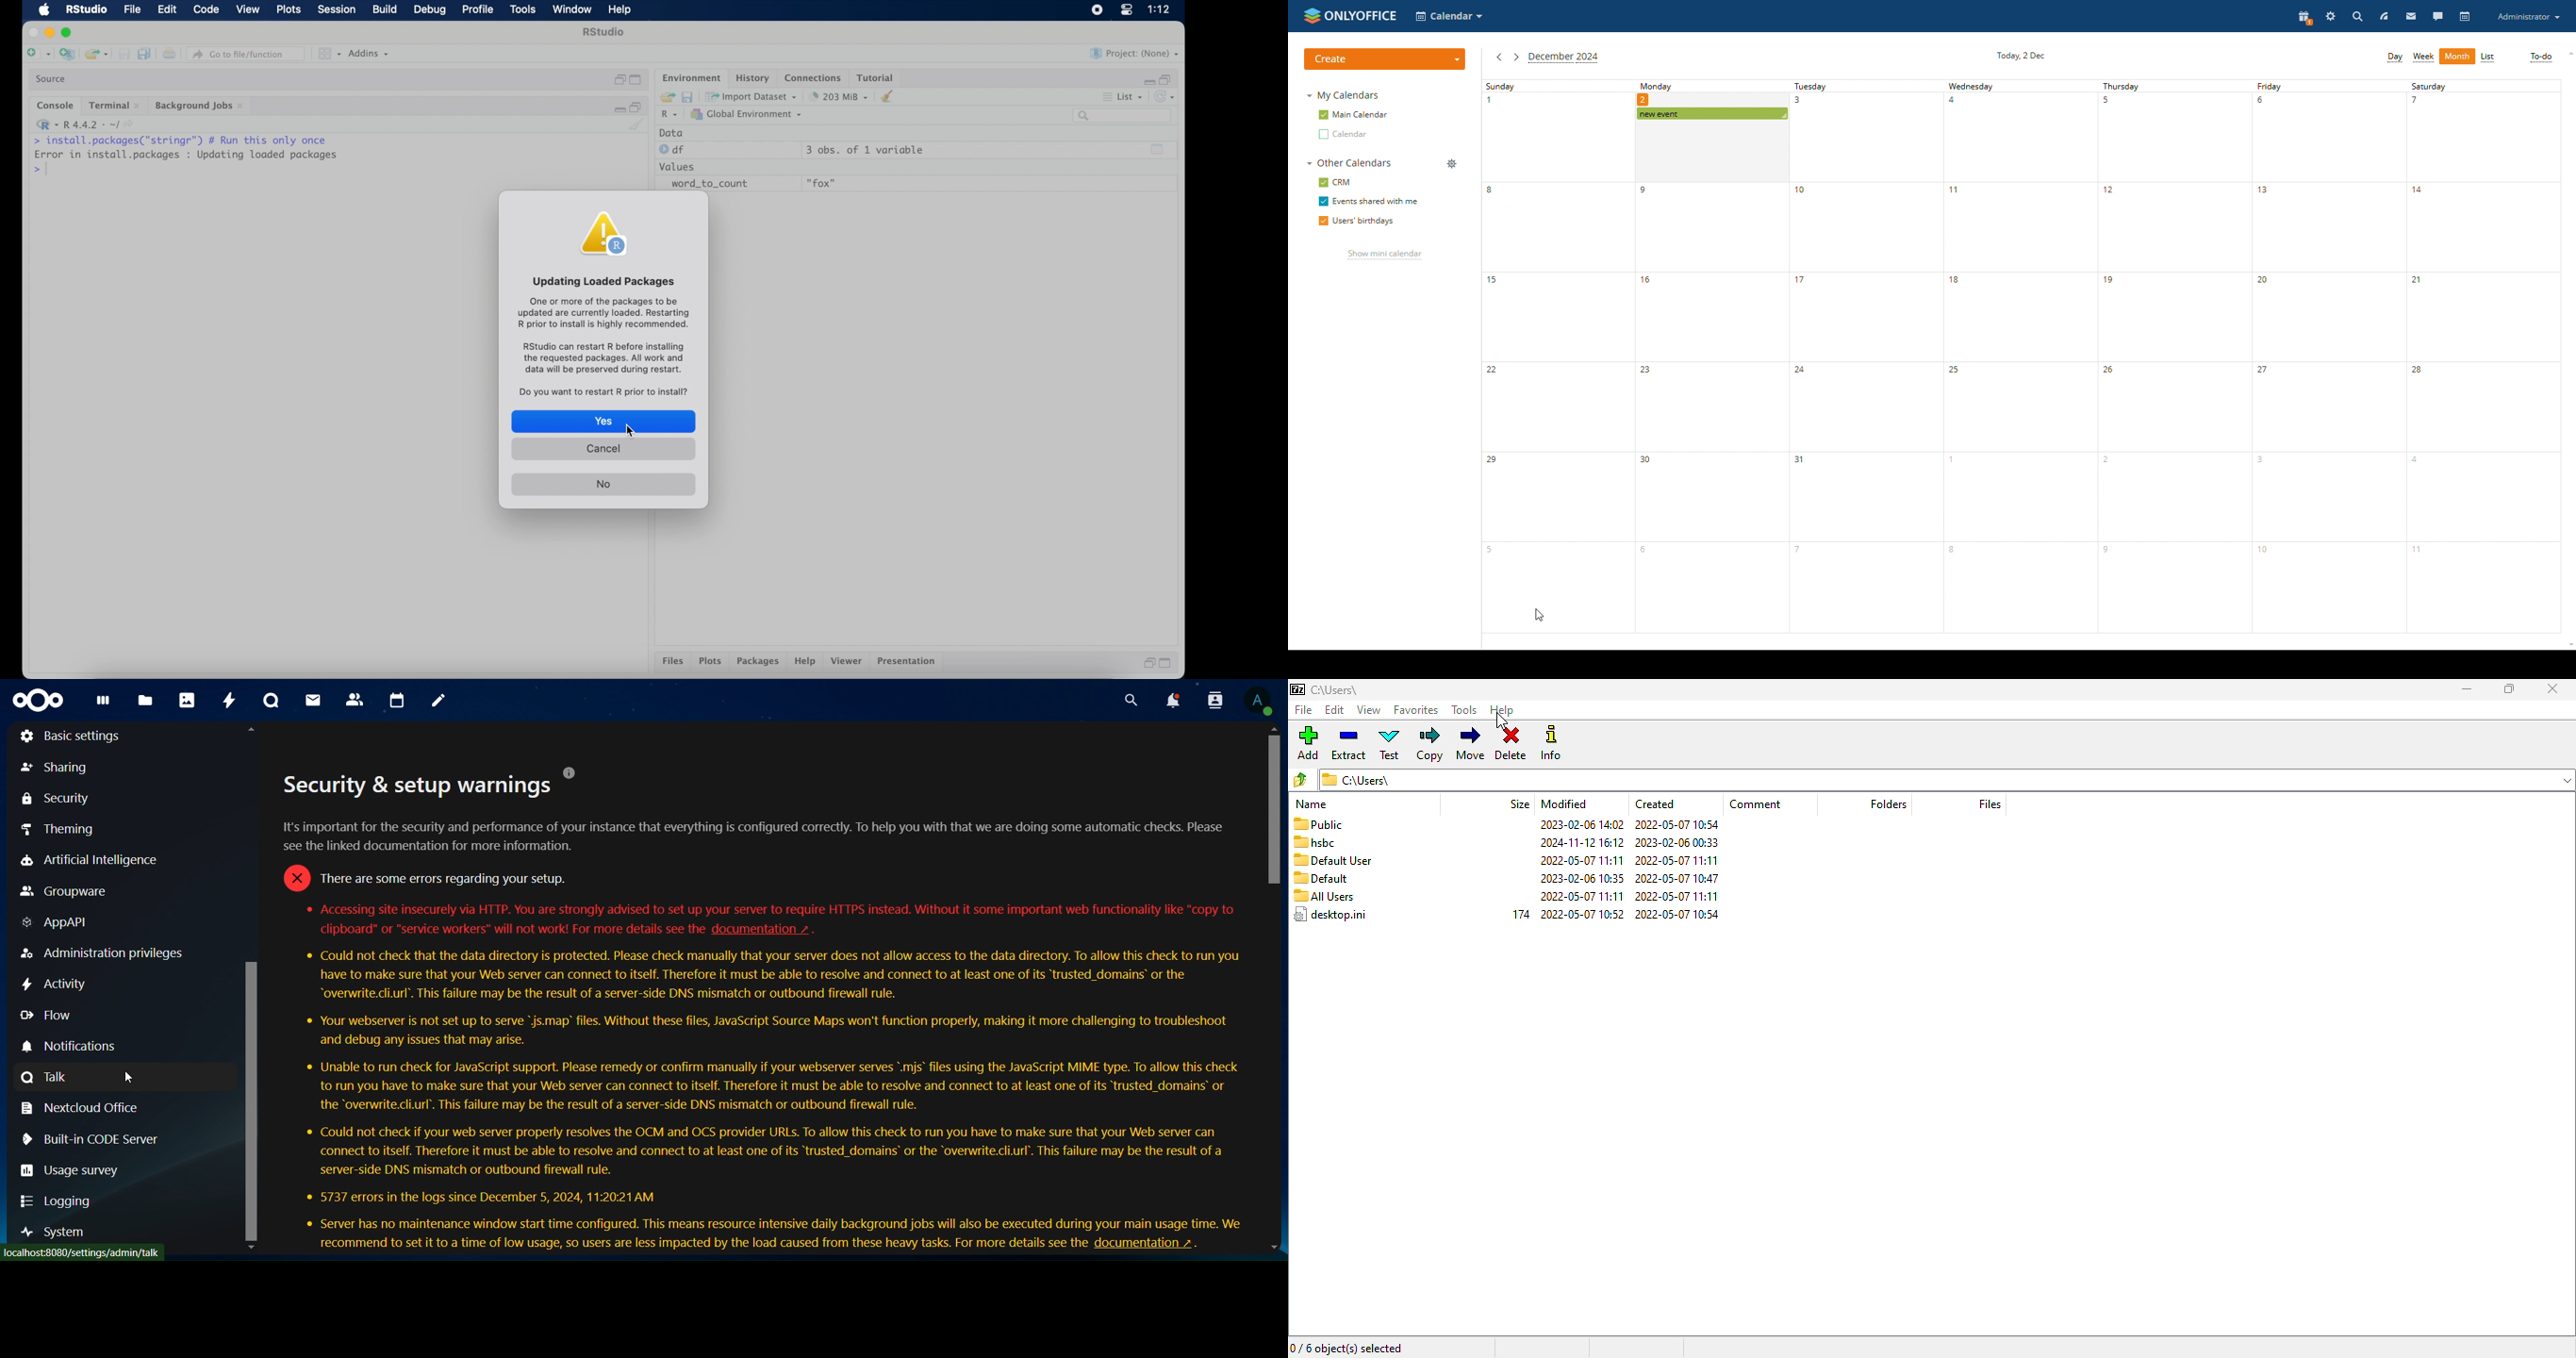  What do you see at coordinates (1147, 81) in the screenshot?
I see `minimize` at bounding box center [1147, 81].